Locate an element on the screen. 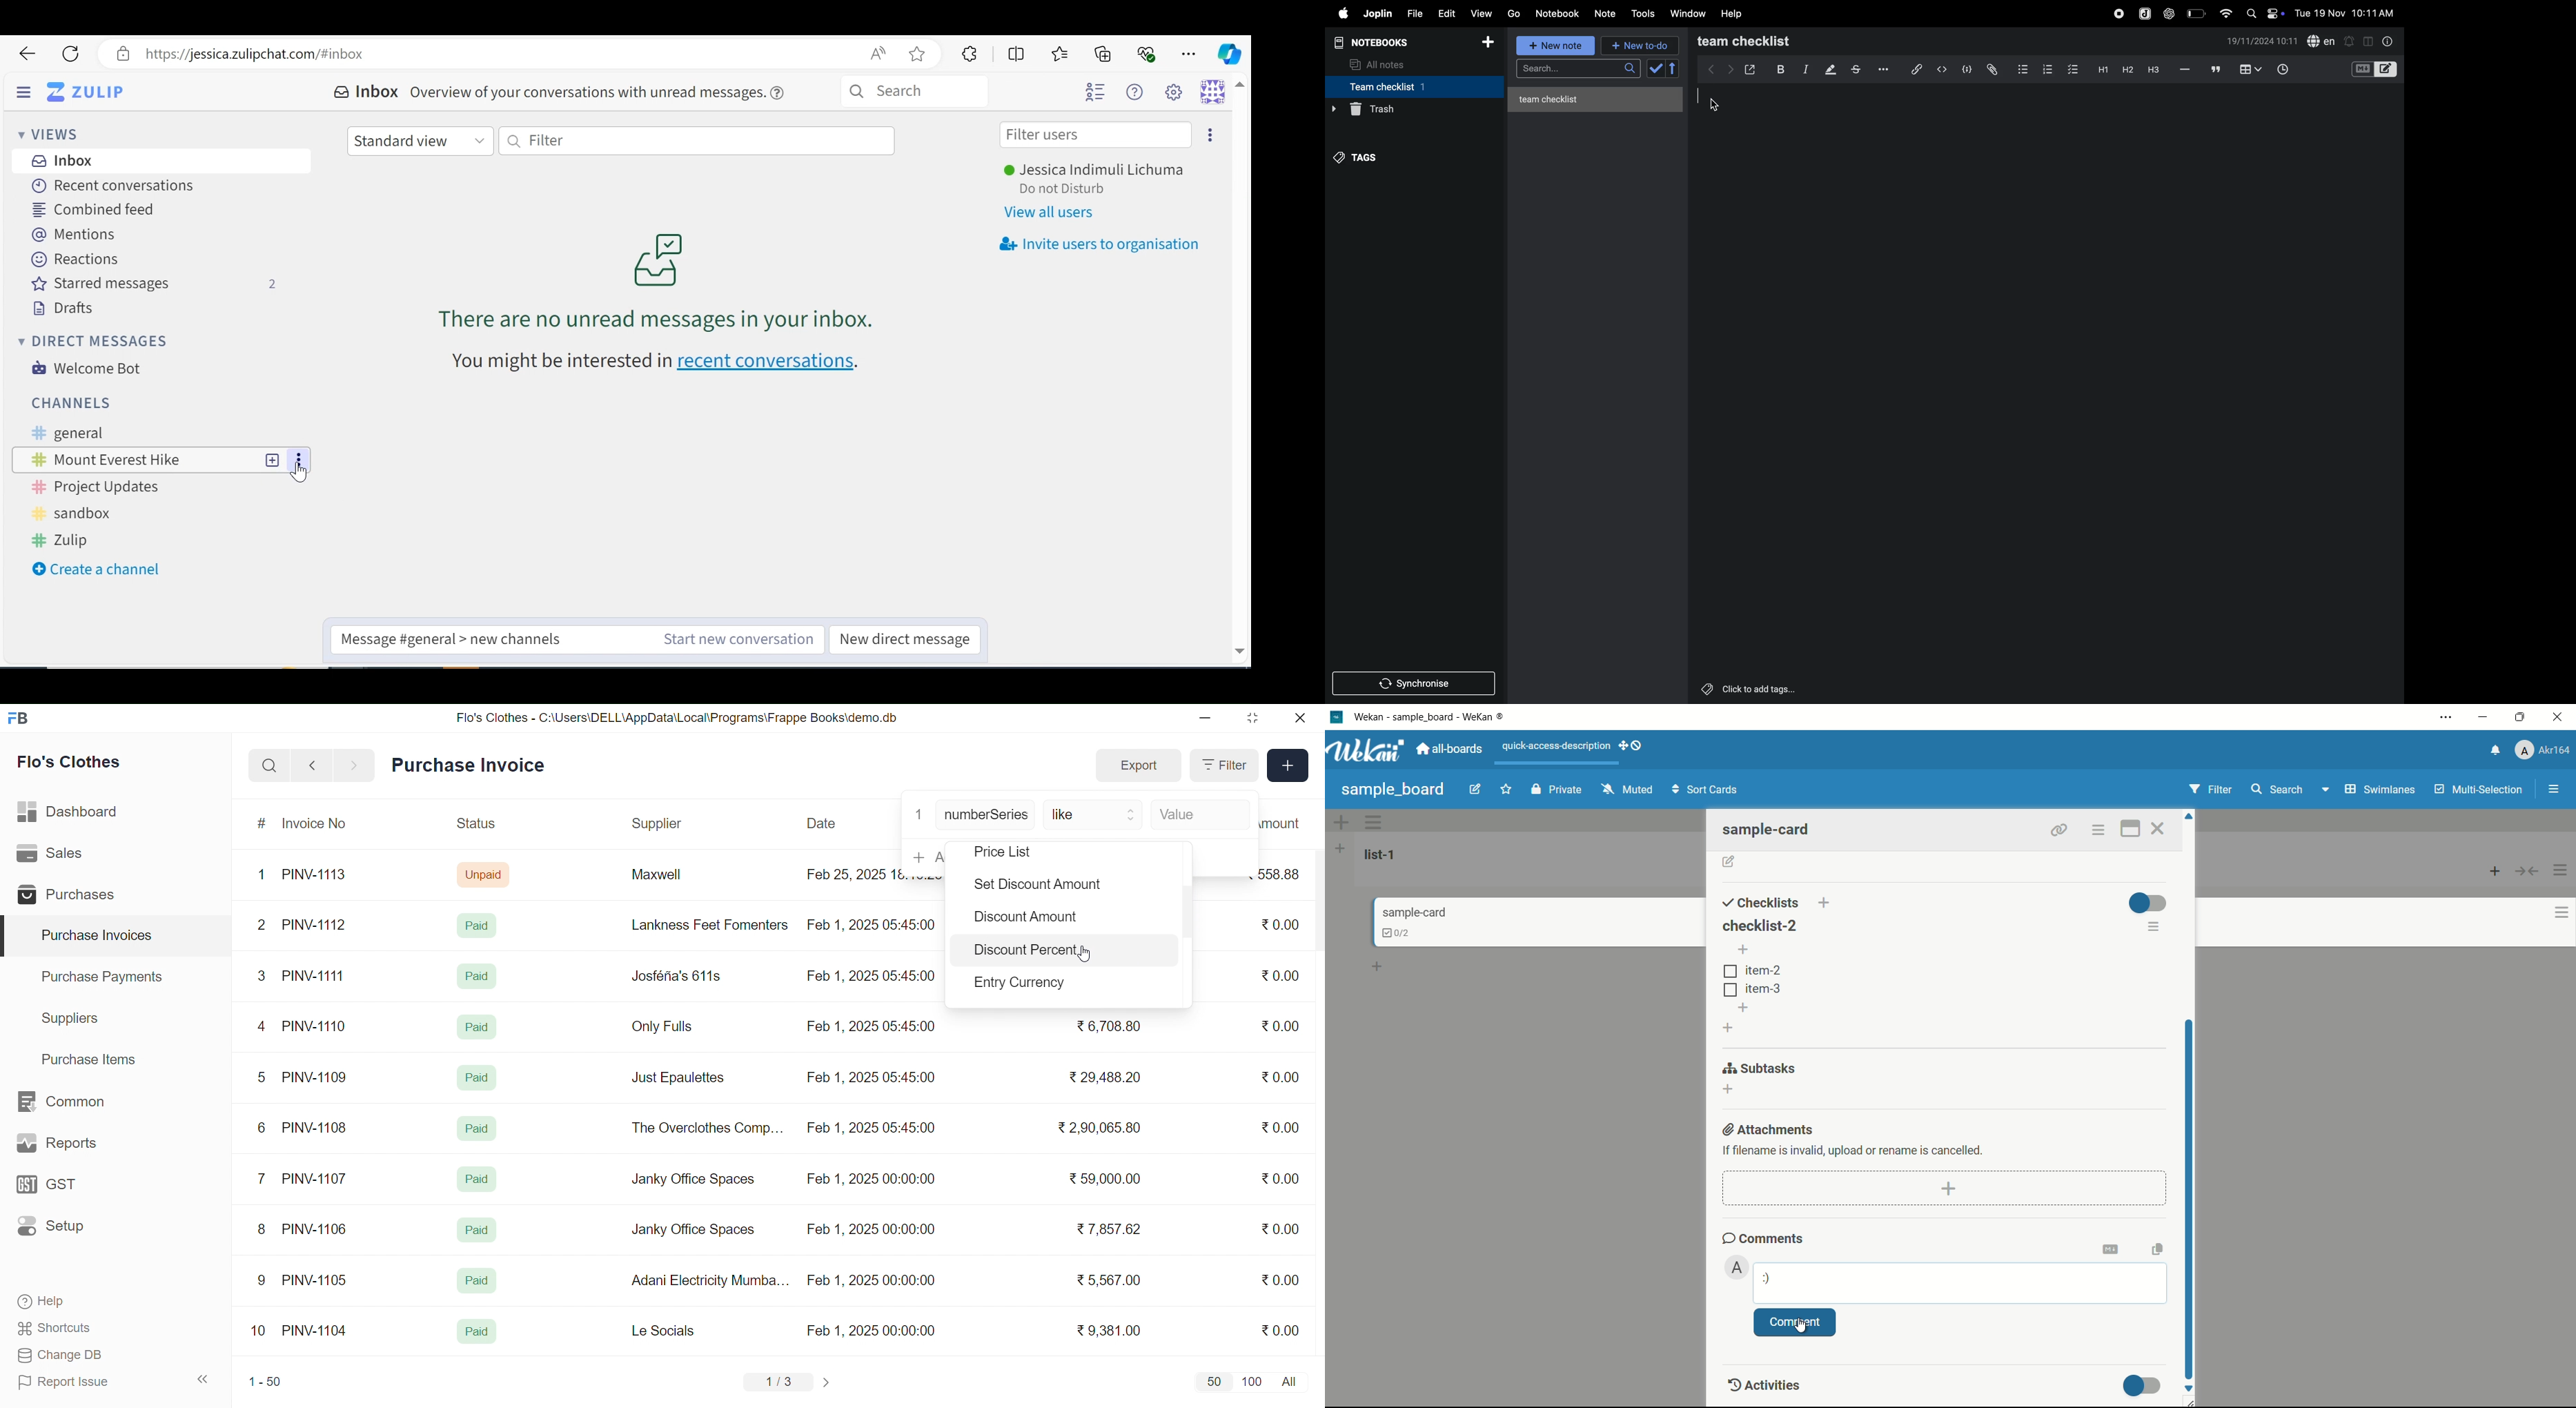  Purchase Payments is located at coordinates (106, 976).